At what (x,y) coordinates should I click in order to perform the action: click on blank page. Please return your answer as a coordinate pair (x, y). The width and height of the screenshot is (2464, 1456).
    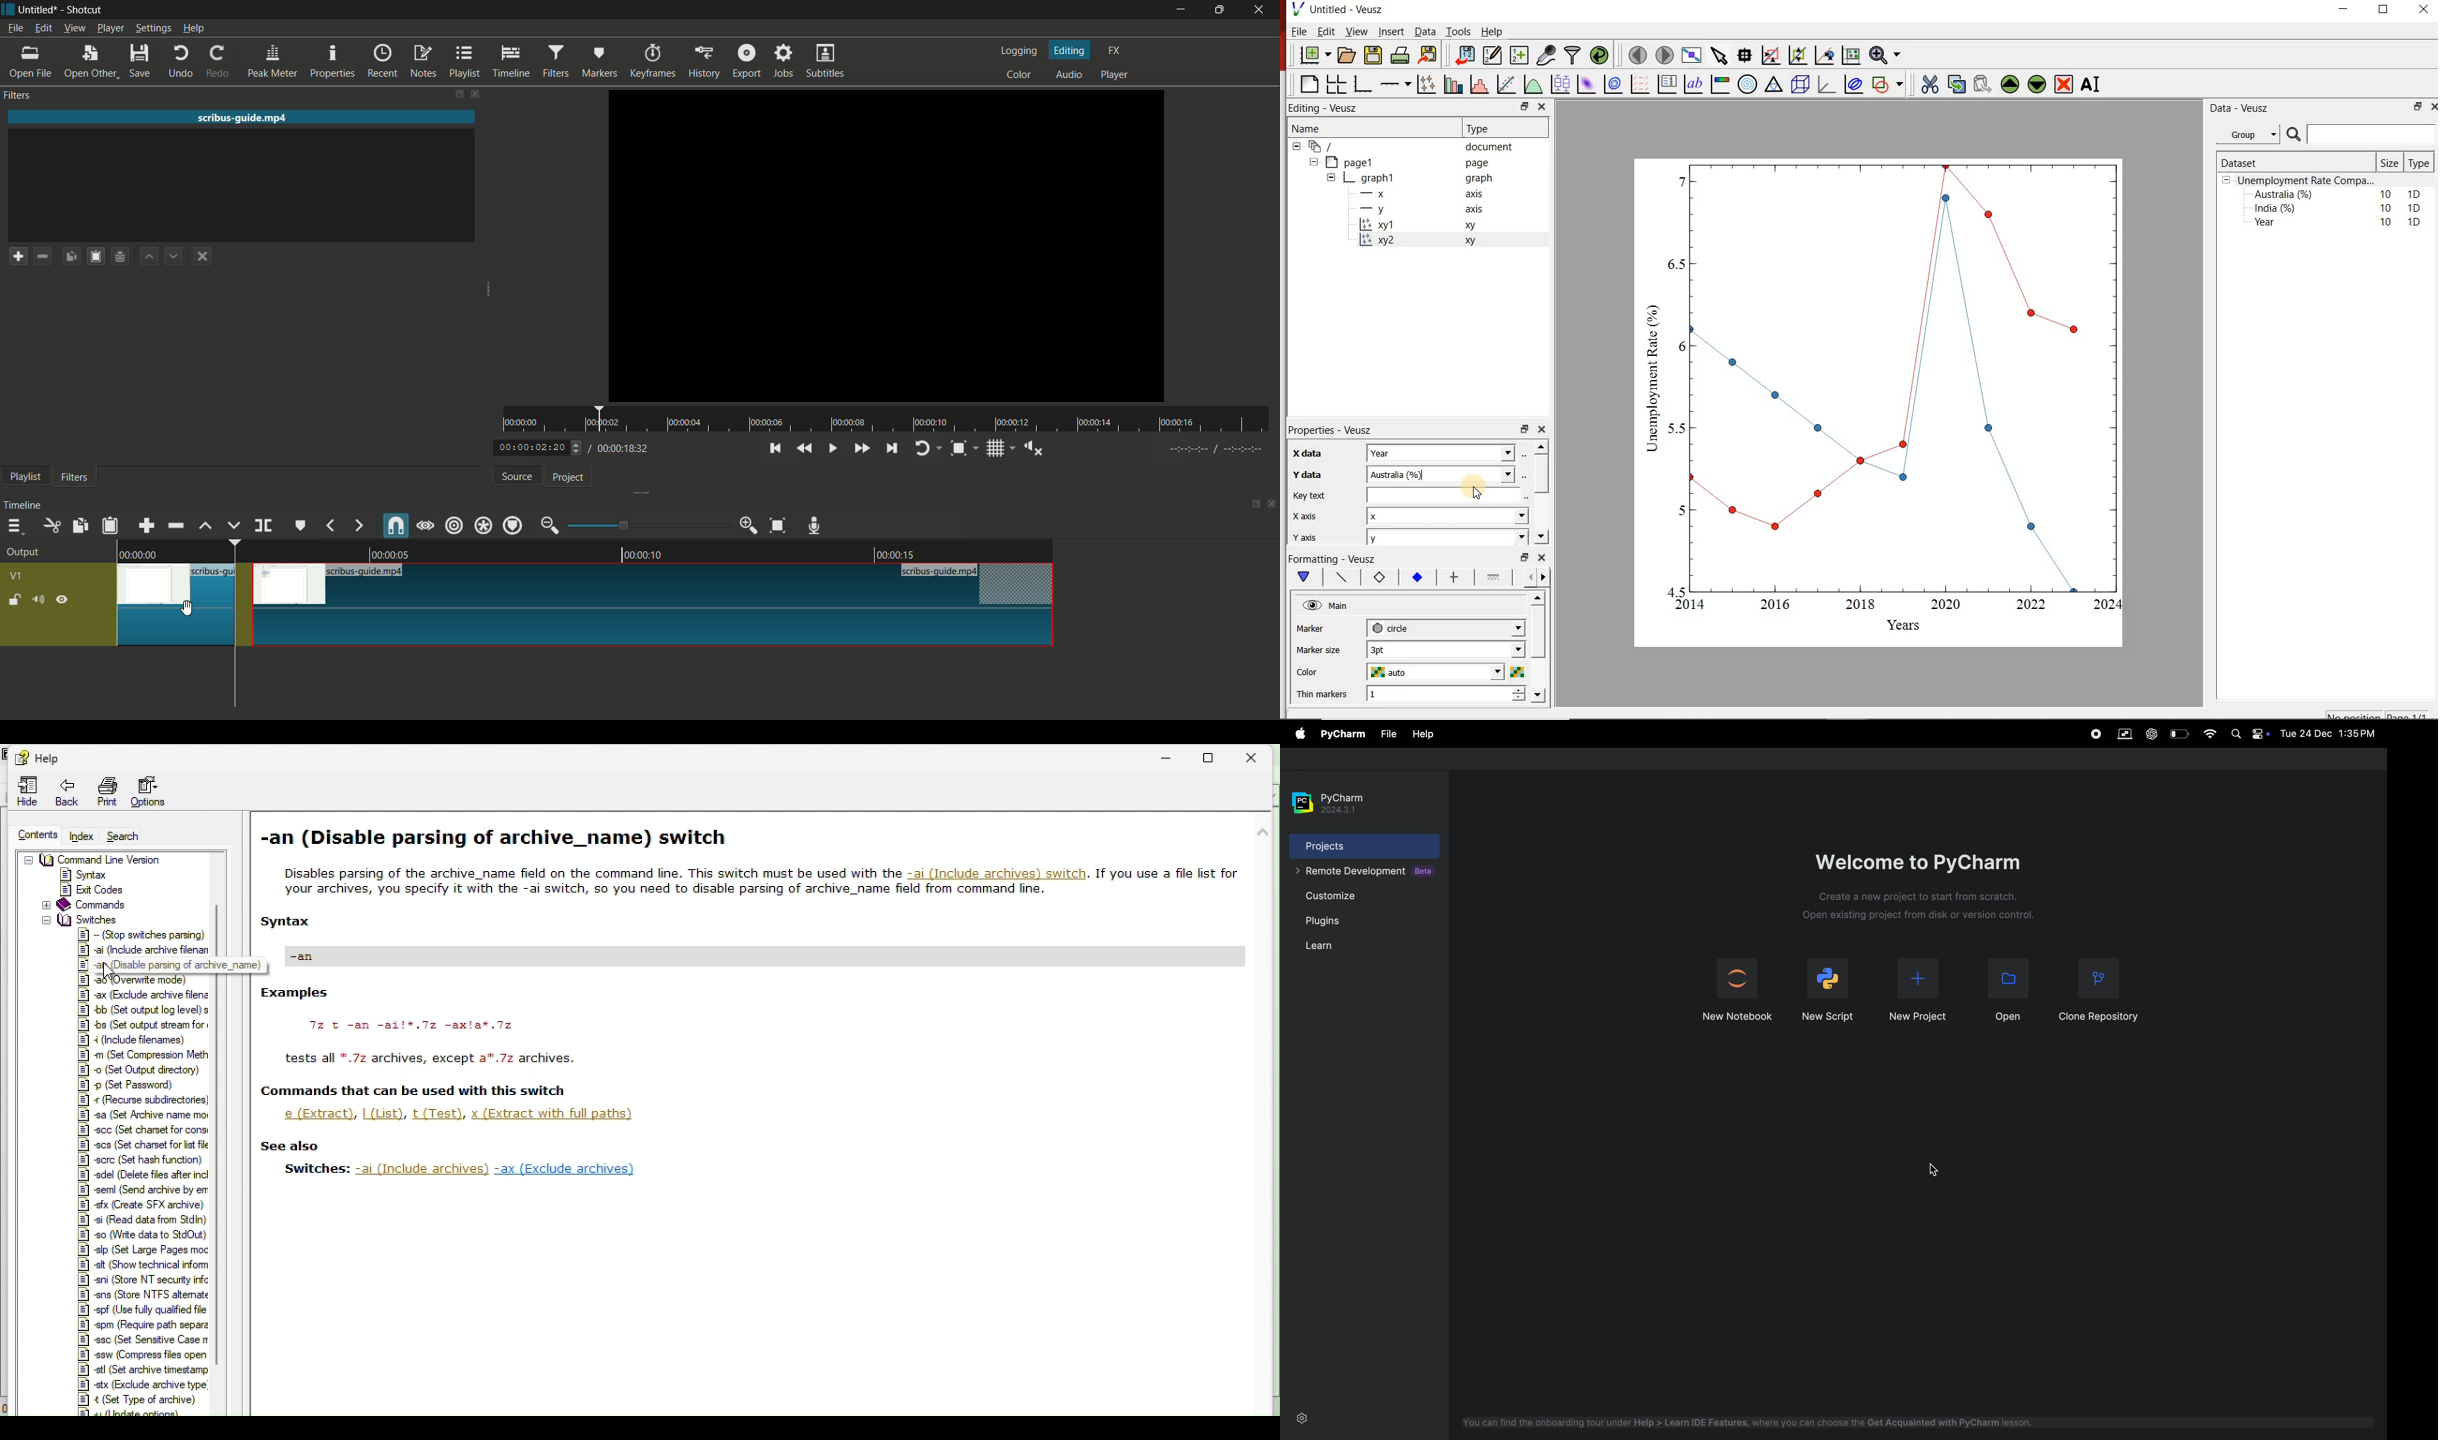
    Looking at the image, I should click on (1308, 83).